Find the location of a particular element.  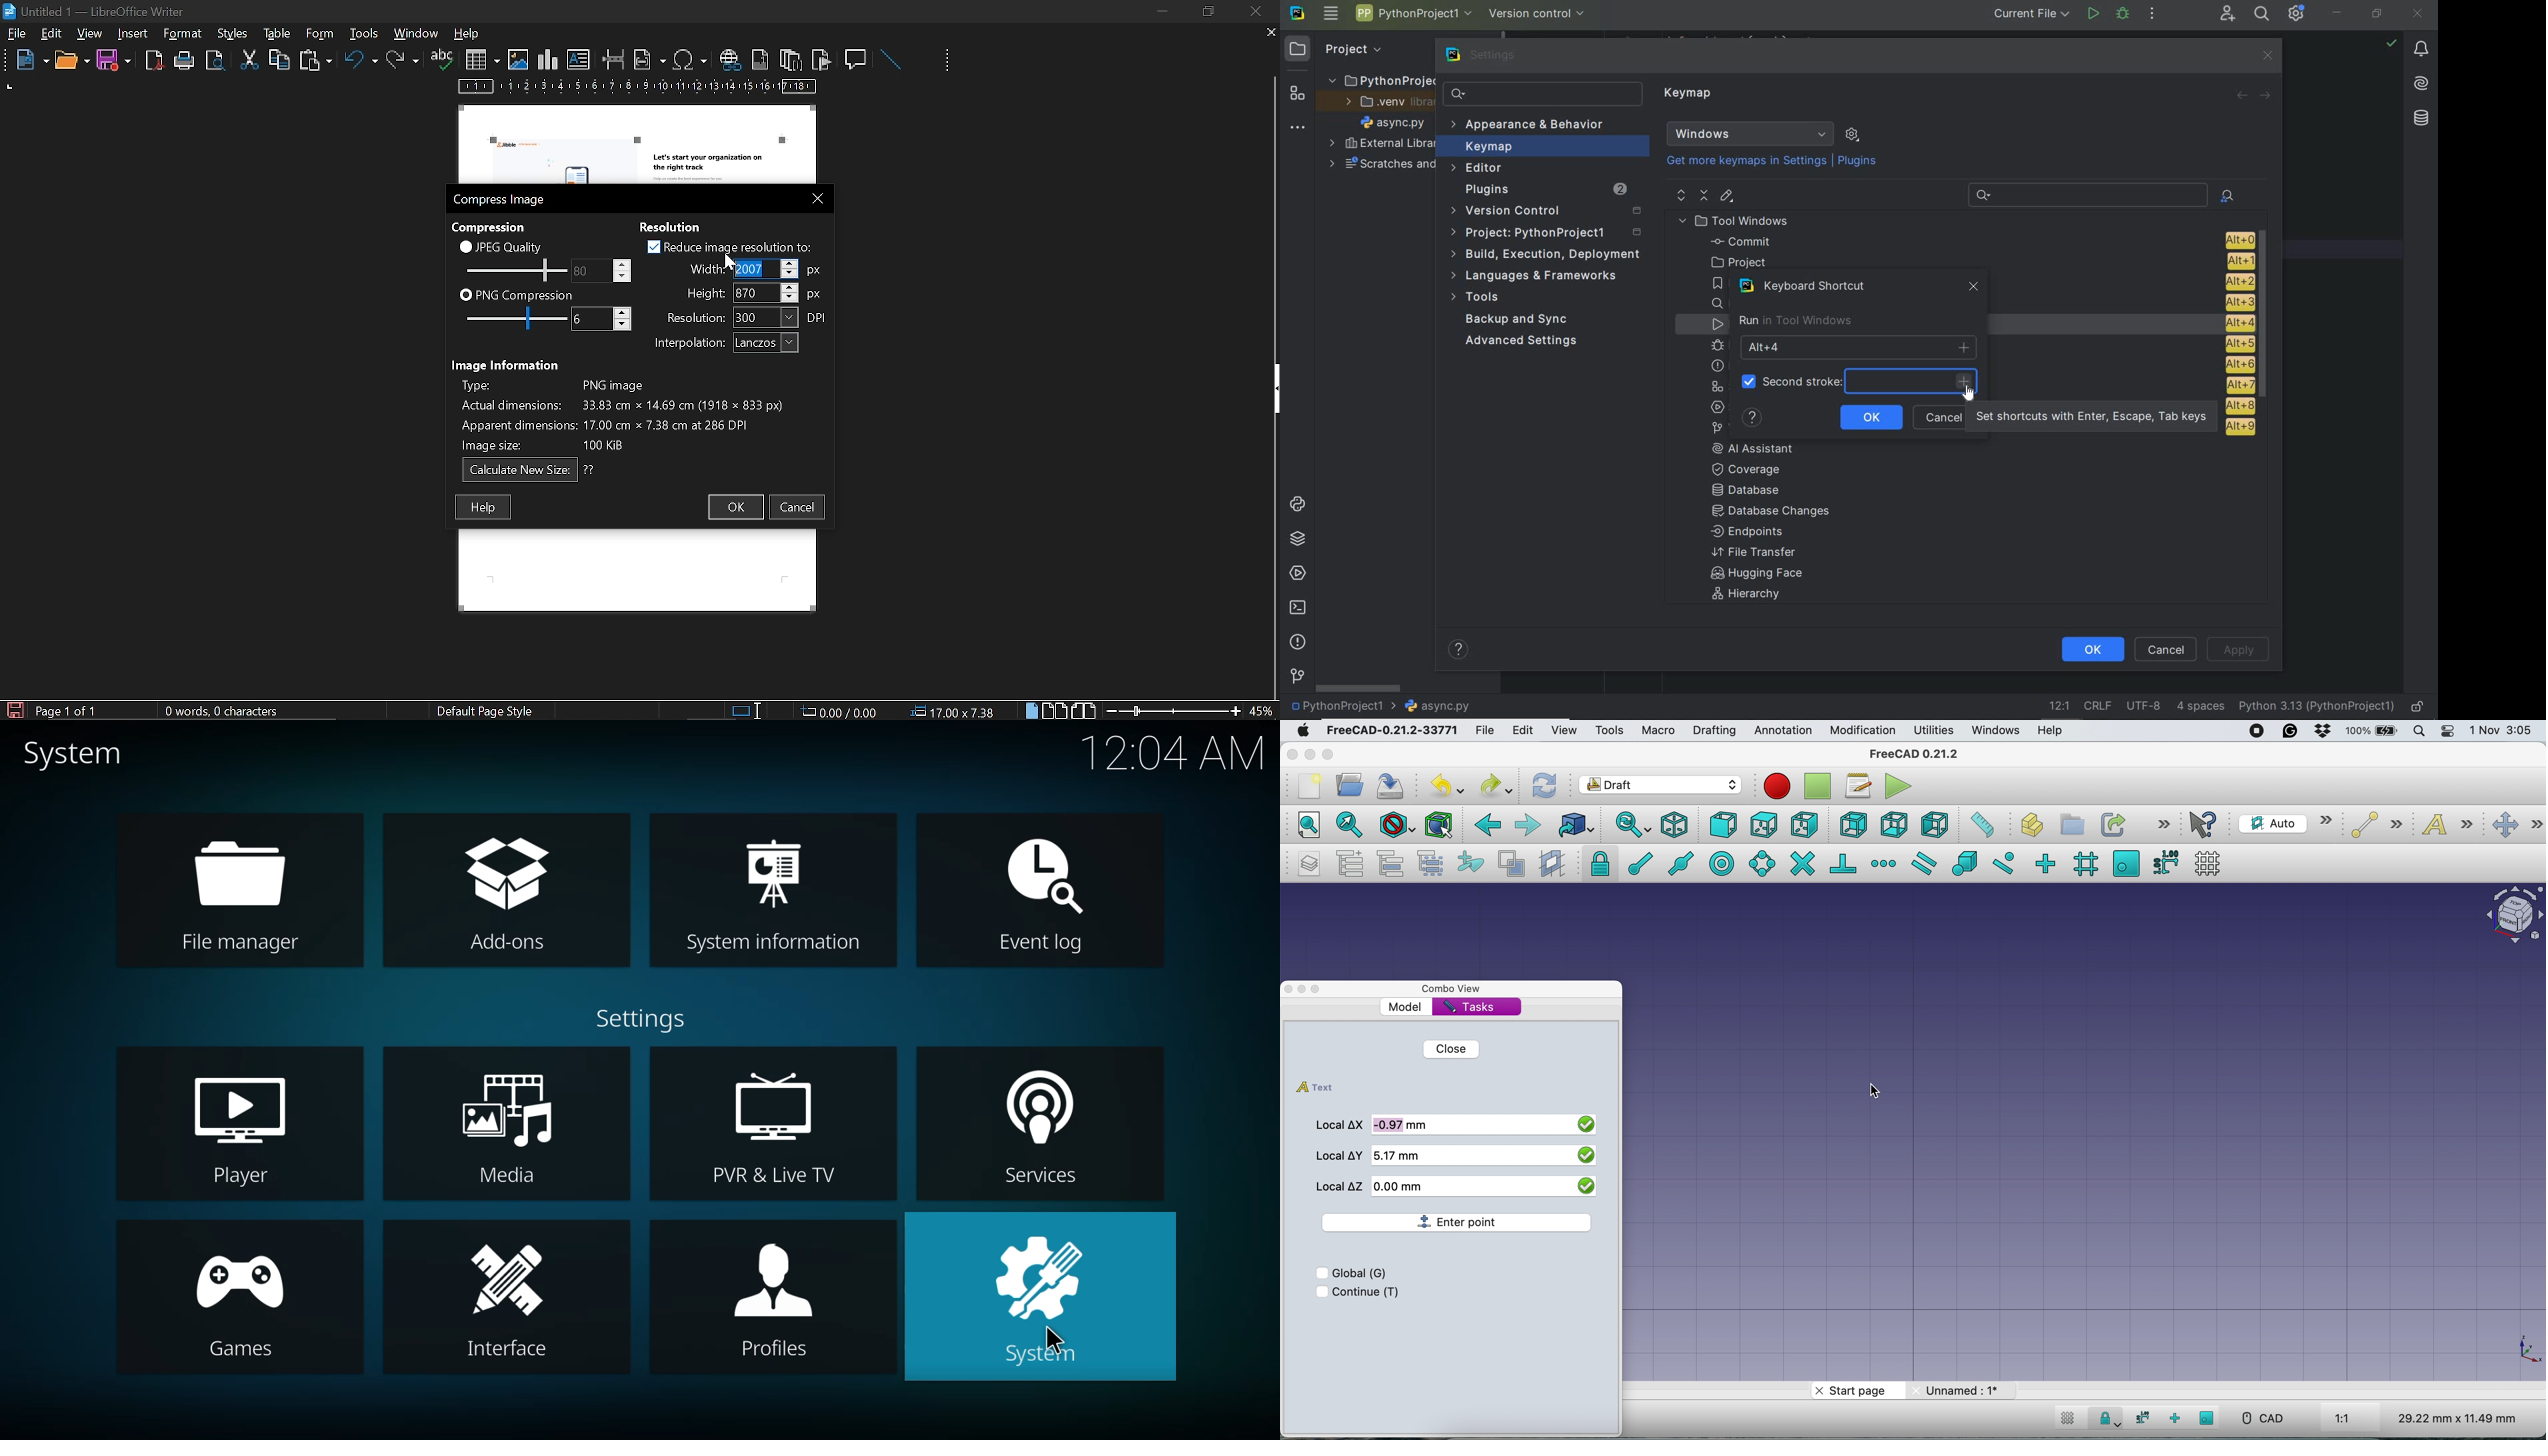

battery is located at coordinates (2371, 730).